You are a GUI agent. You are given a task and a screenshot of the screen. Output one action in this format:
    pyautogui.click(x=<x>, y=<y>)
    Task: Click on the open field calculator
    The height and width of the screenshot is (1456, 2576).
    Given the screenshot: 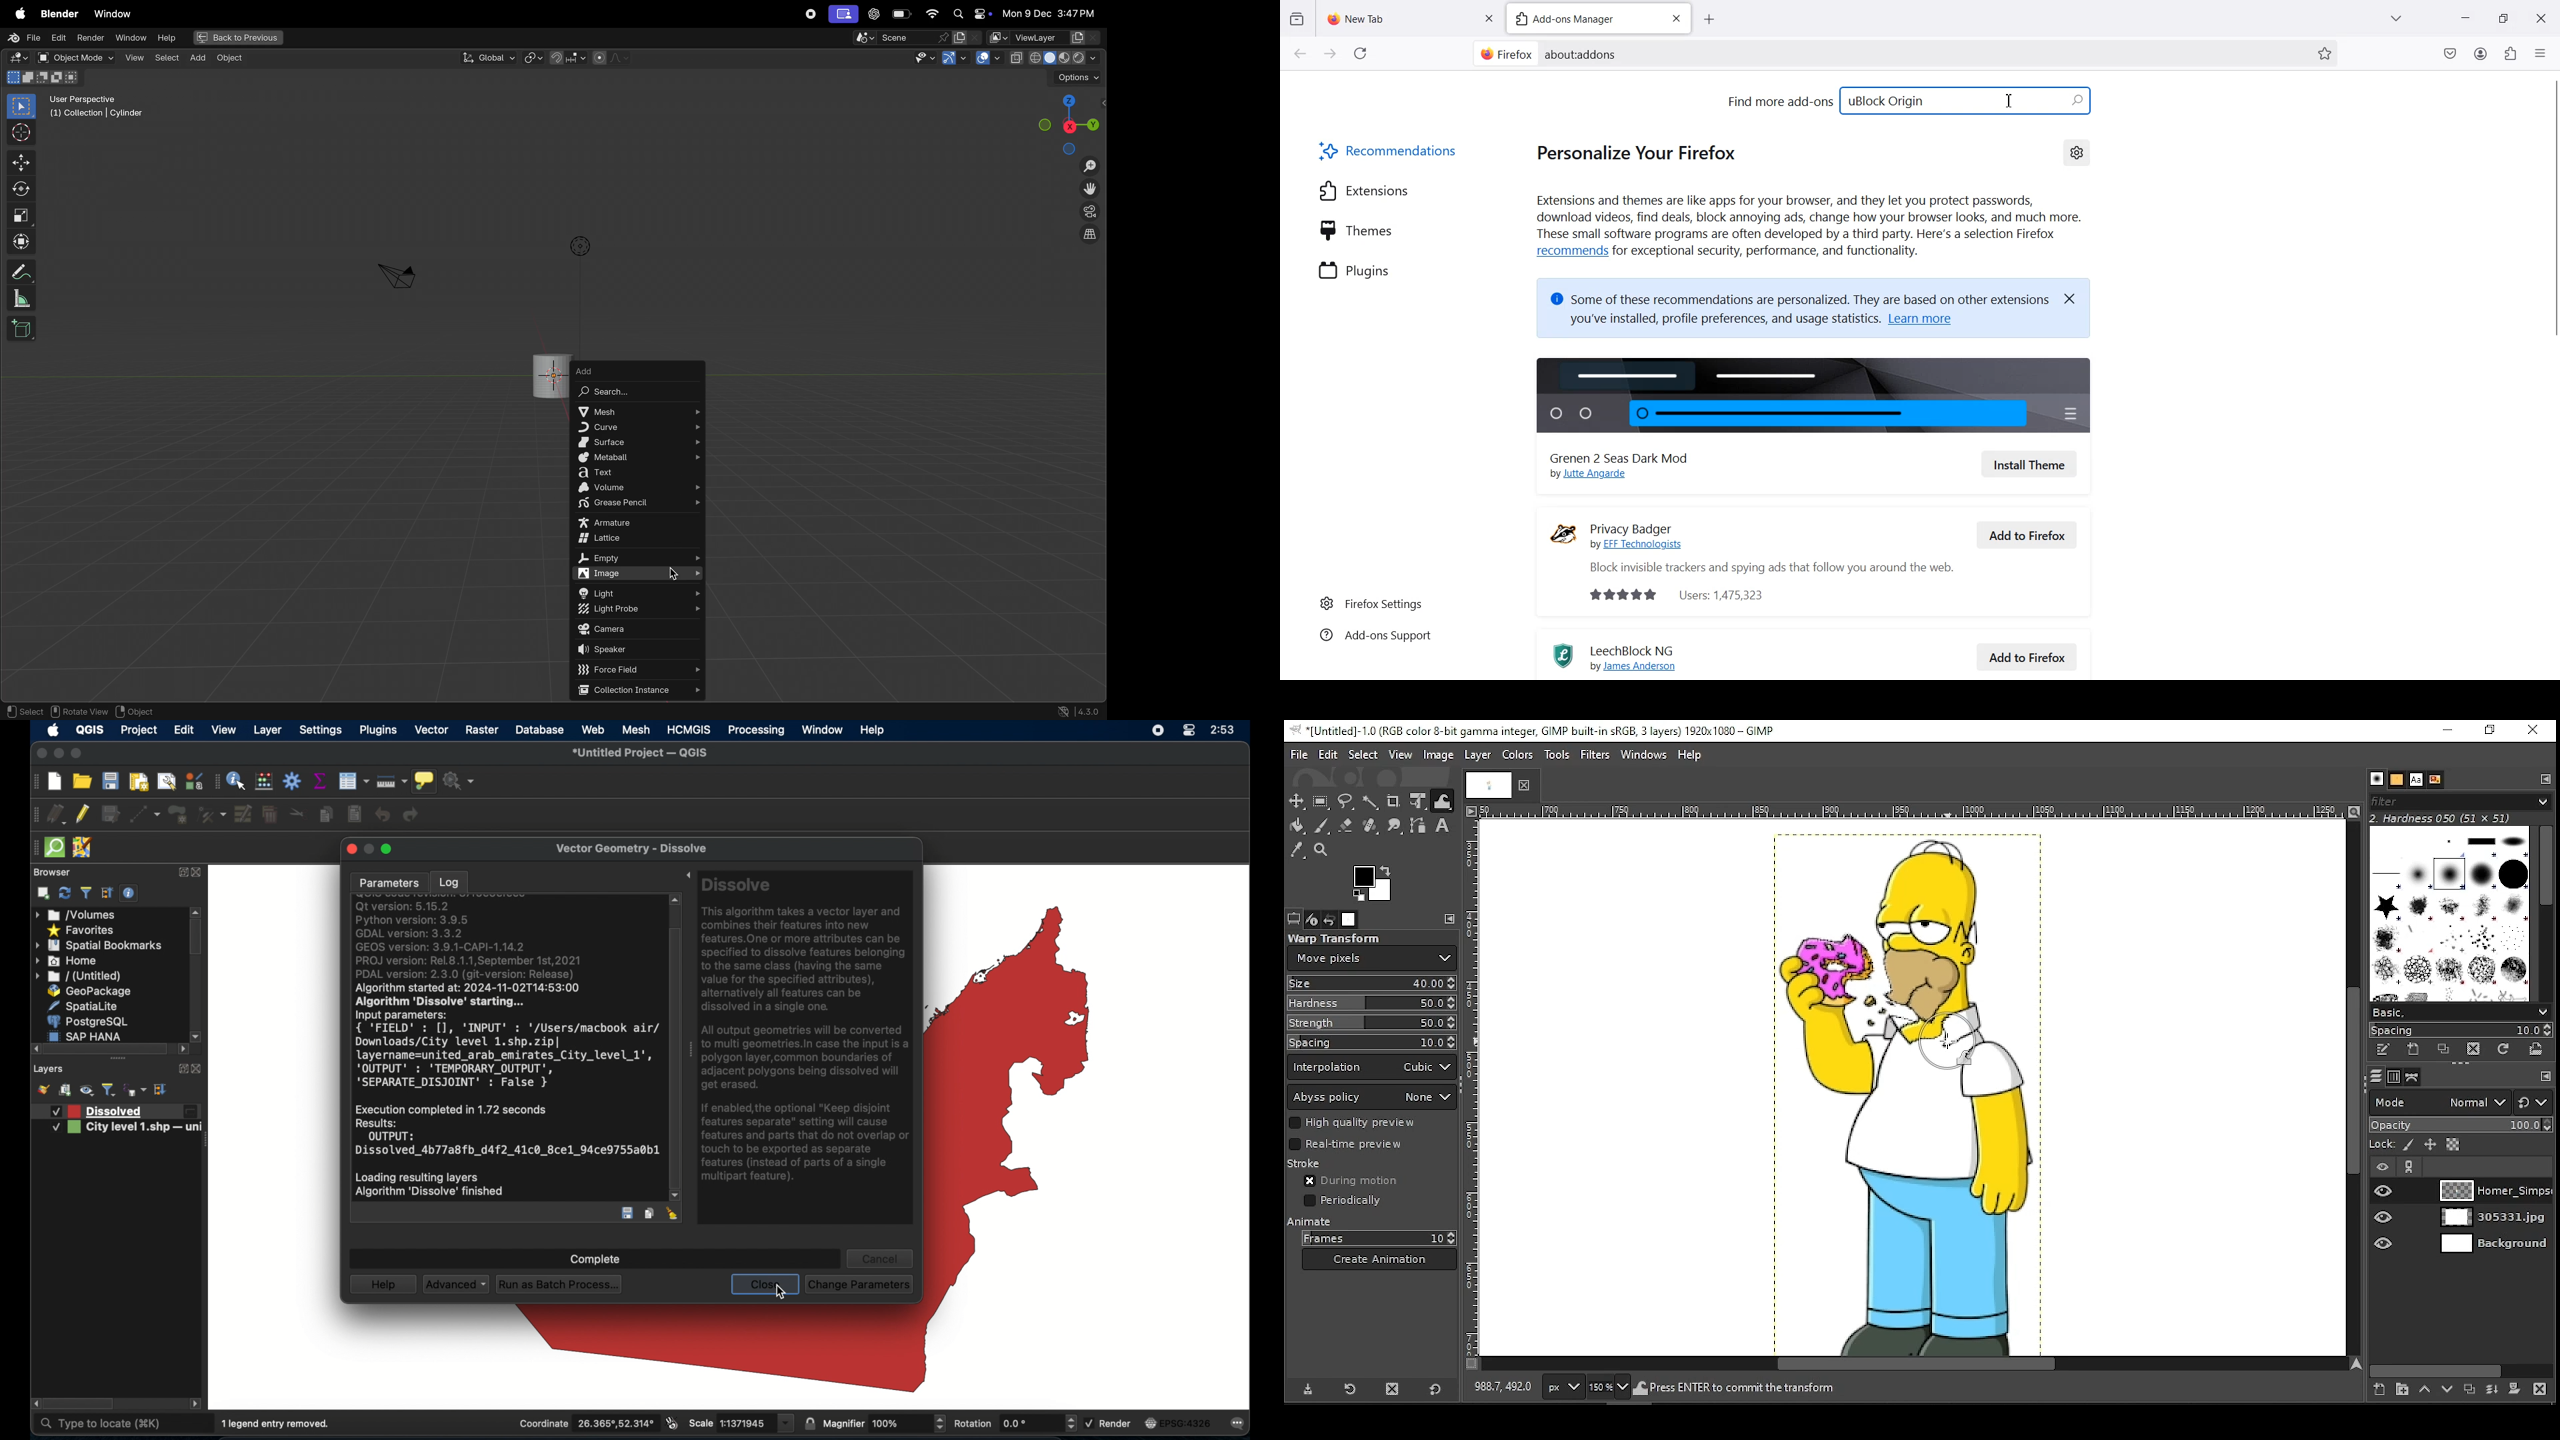 What is the action you would take?
    pyautogui.click(x=264, y=781)
    